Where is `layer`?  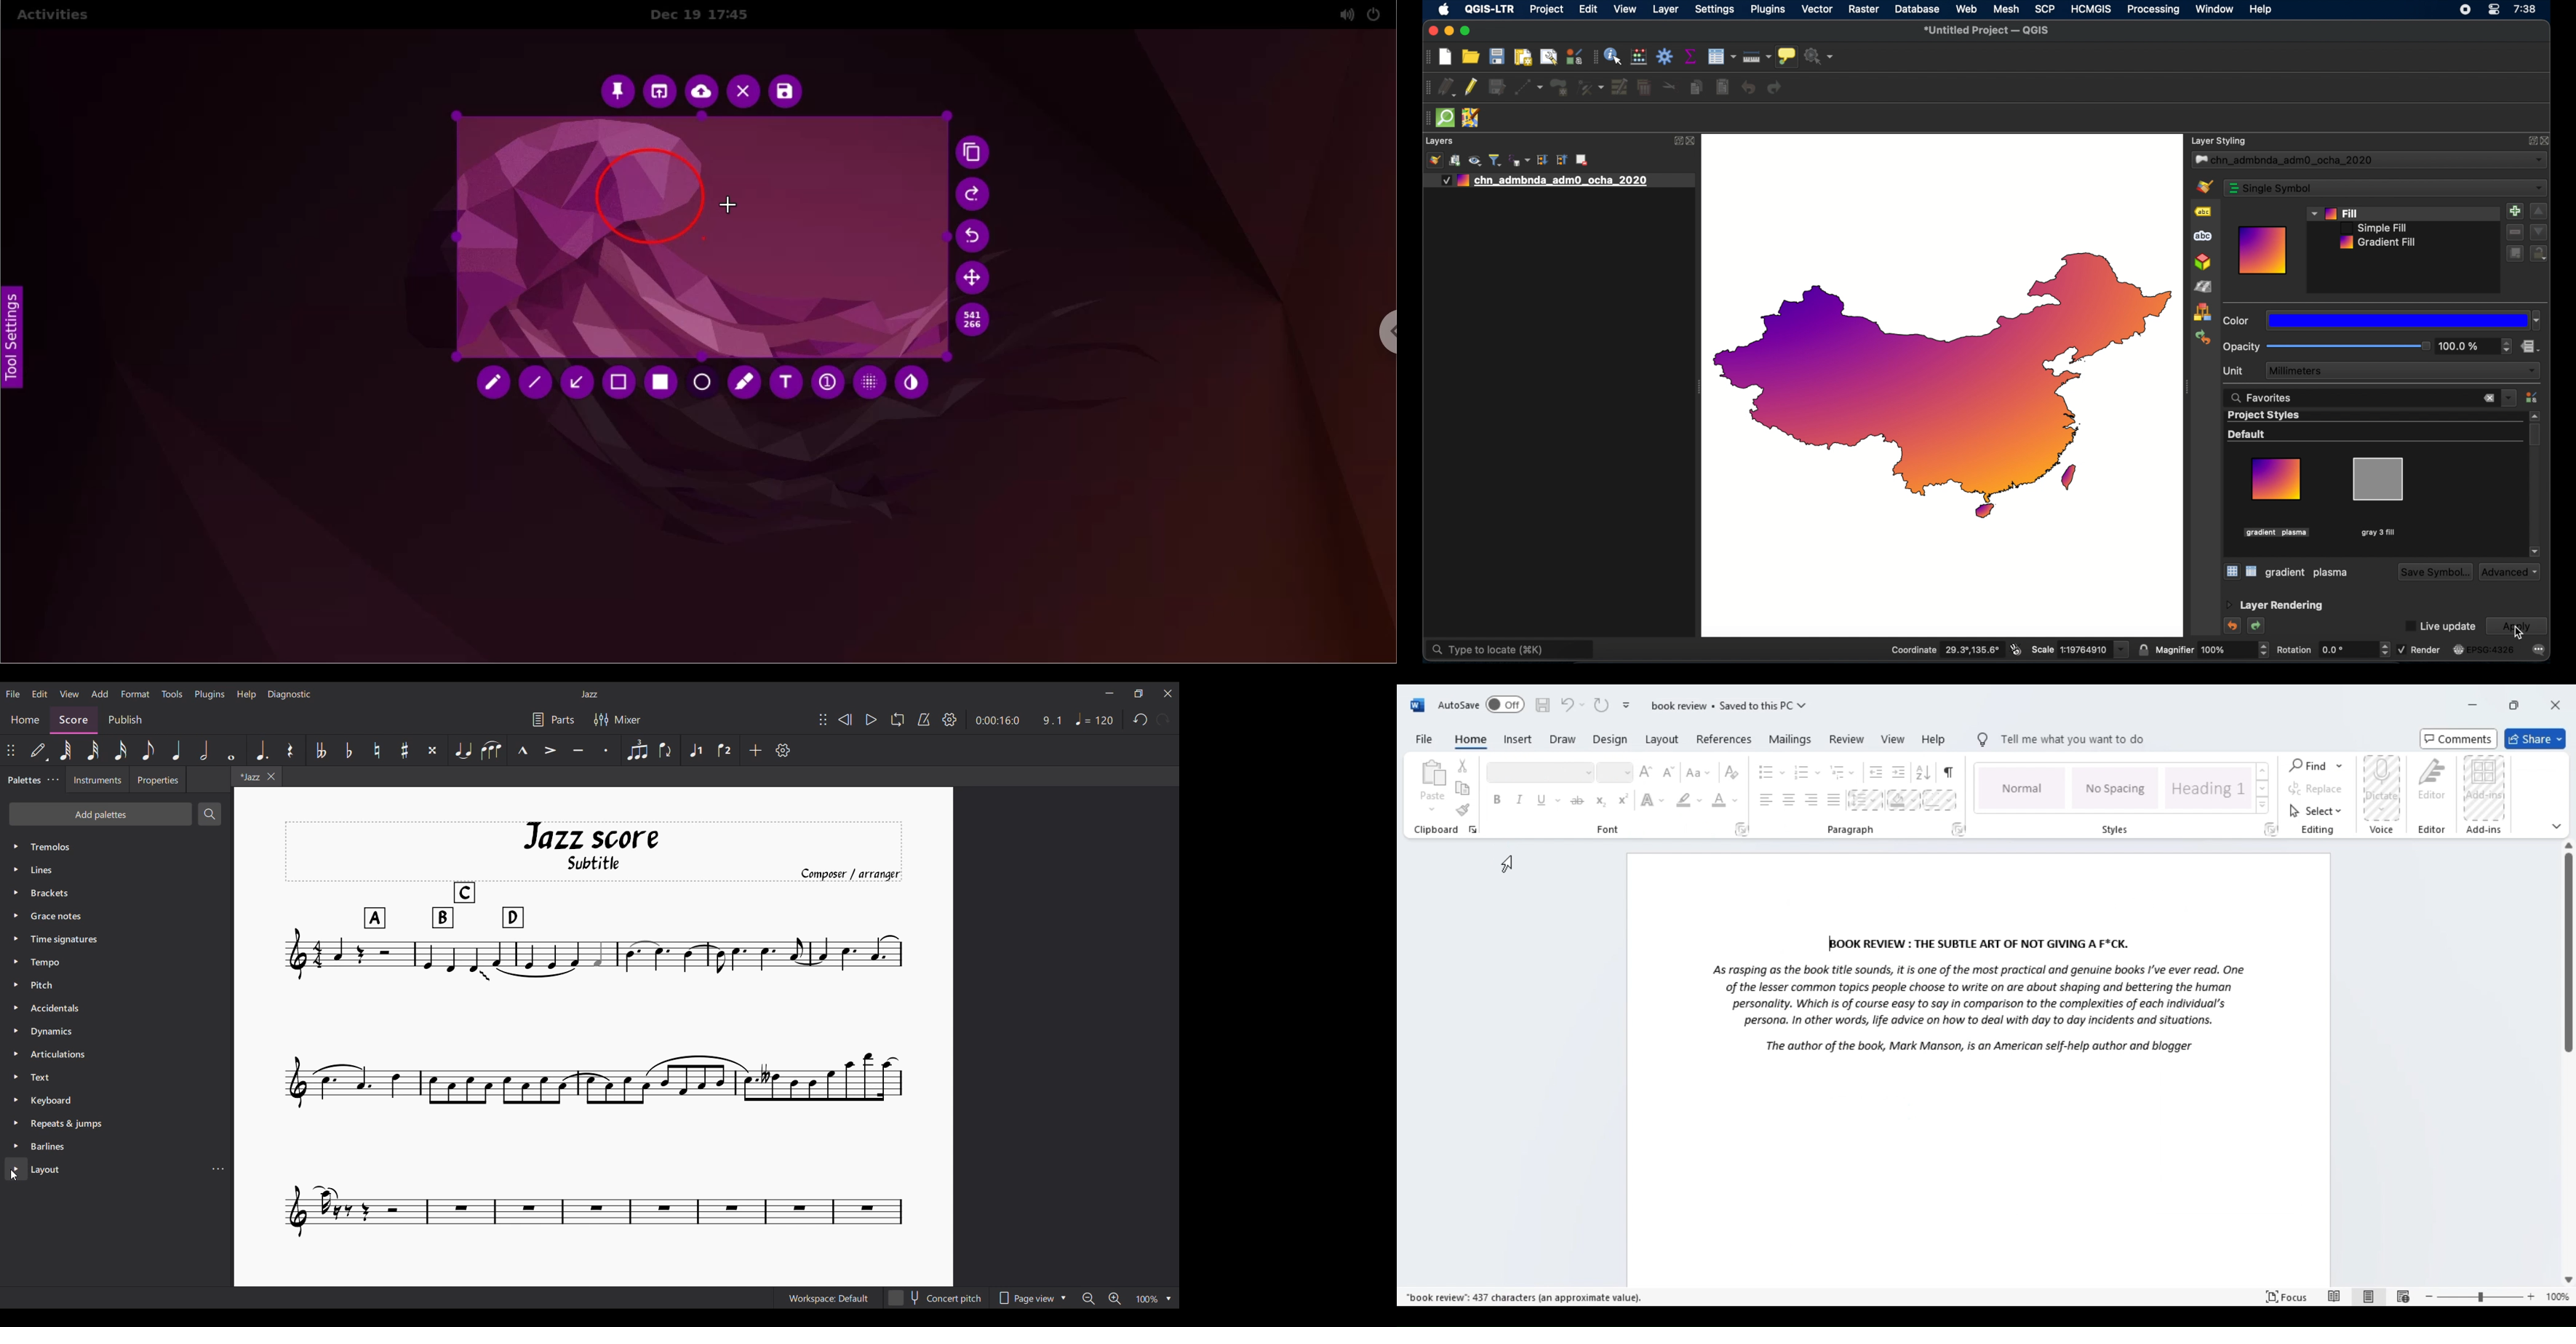
layer is located at coordinates (1666, 10).